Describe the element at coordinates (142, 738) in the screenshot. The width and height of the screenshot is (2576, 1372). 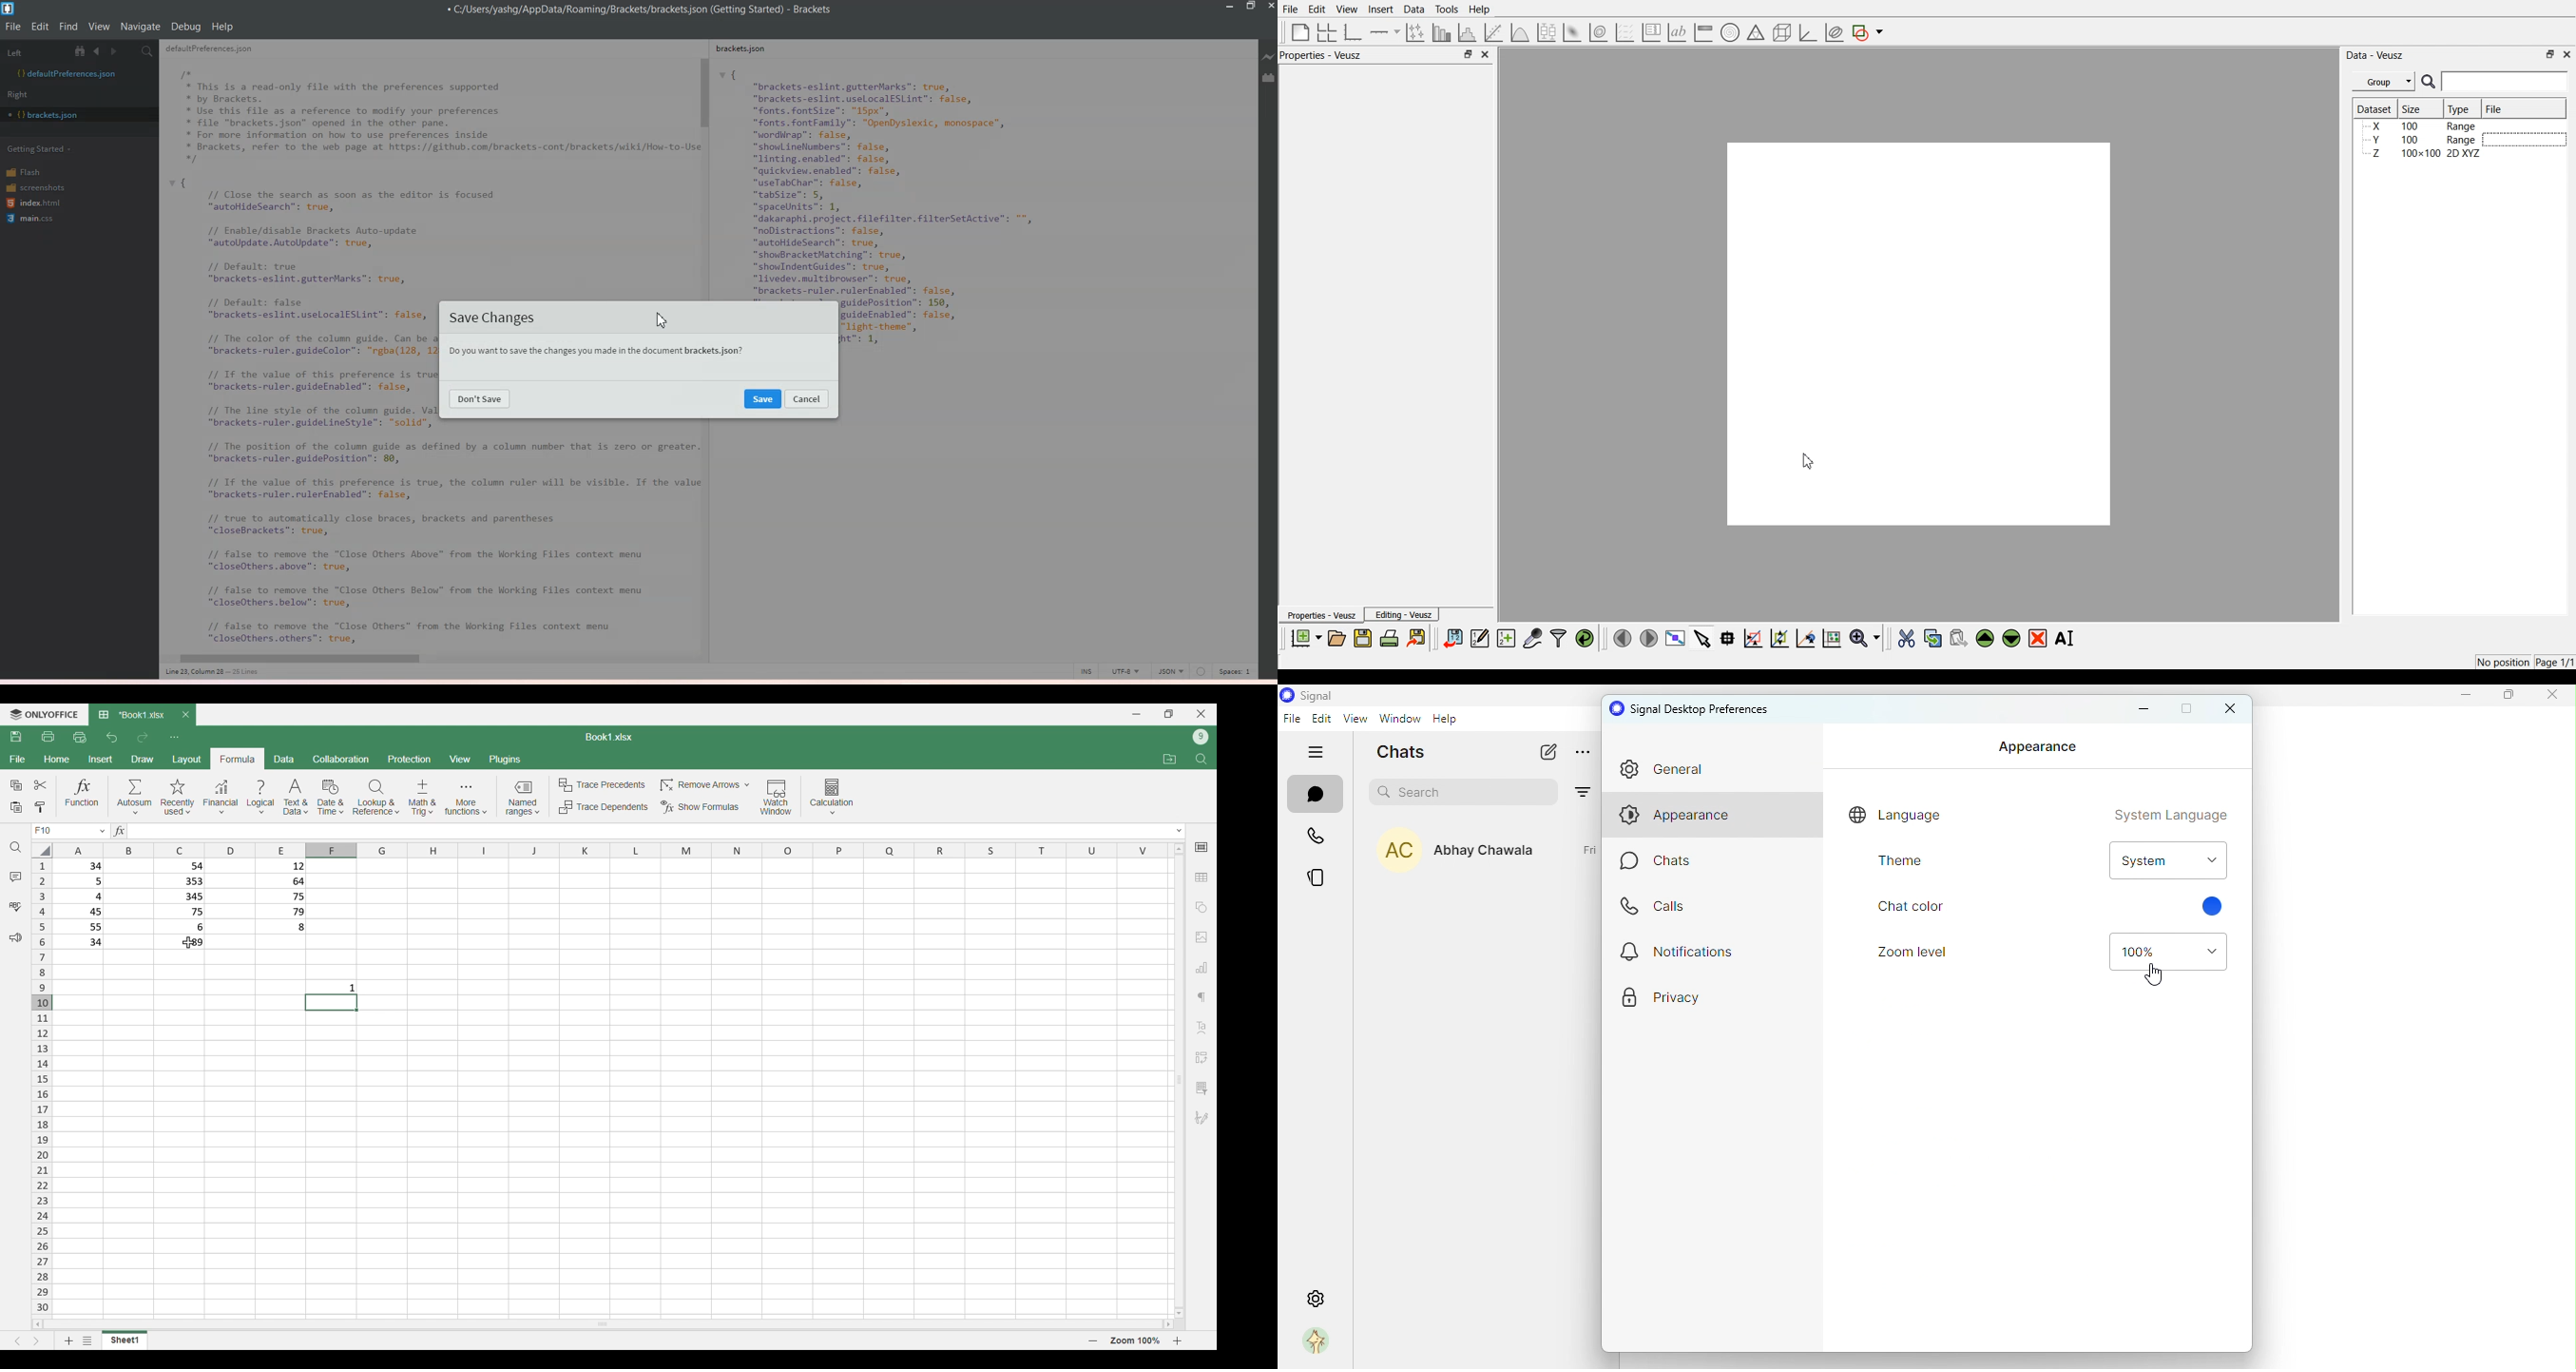
I see `Redo` at that location.